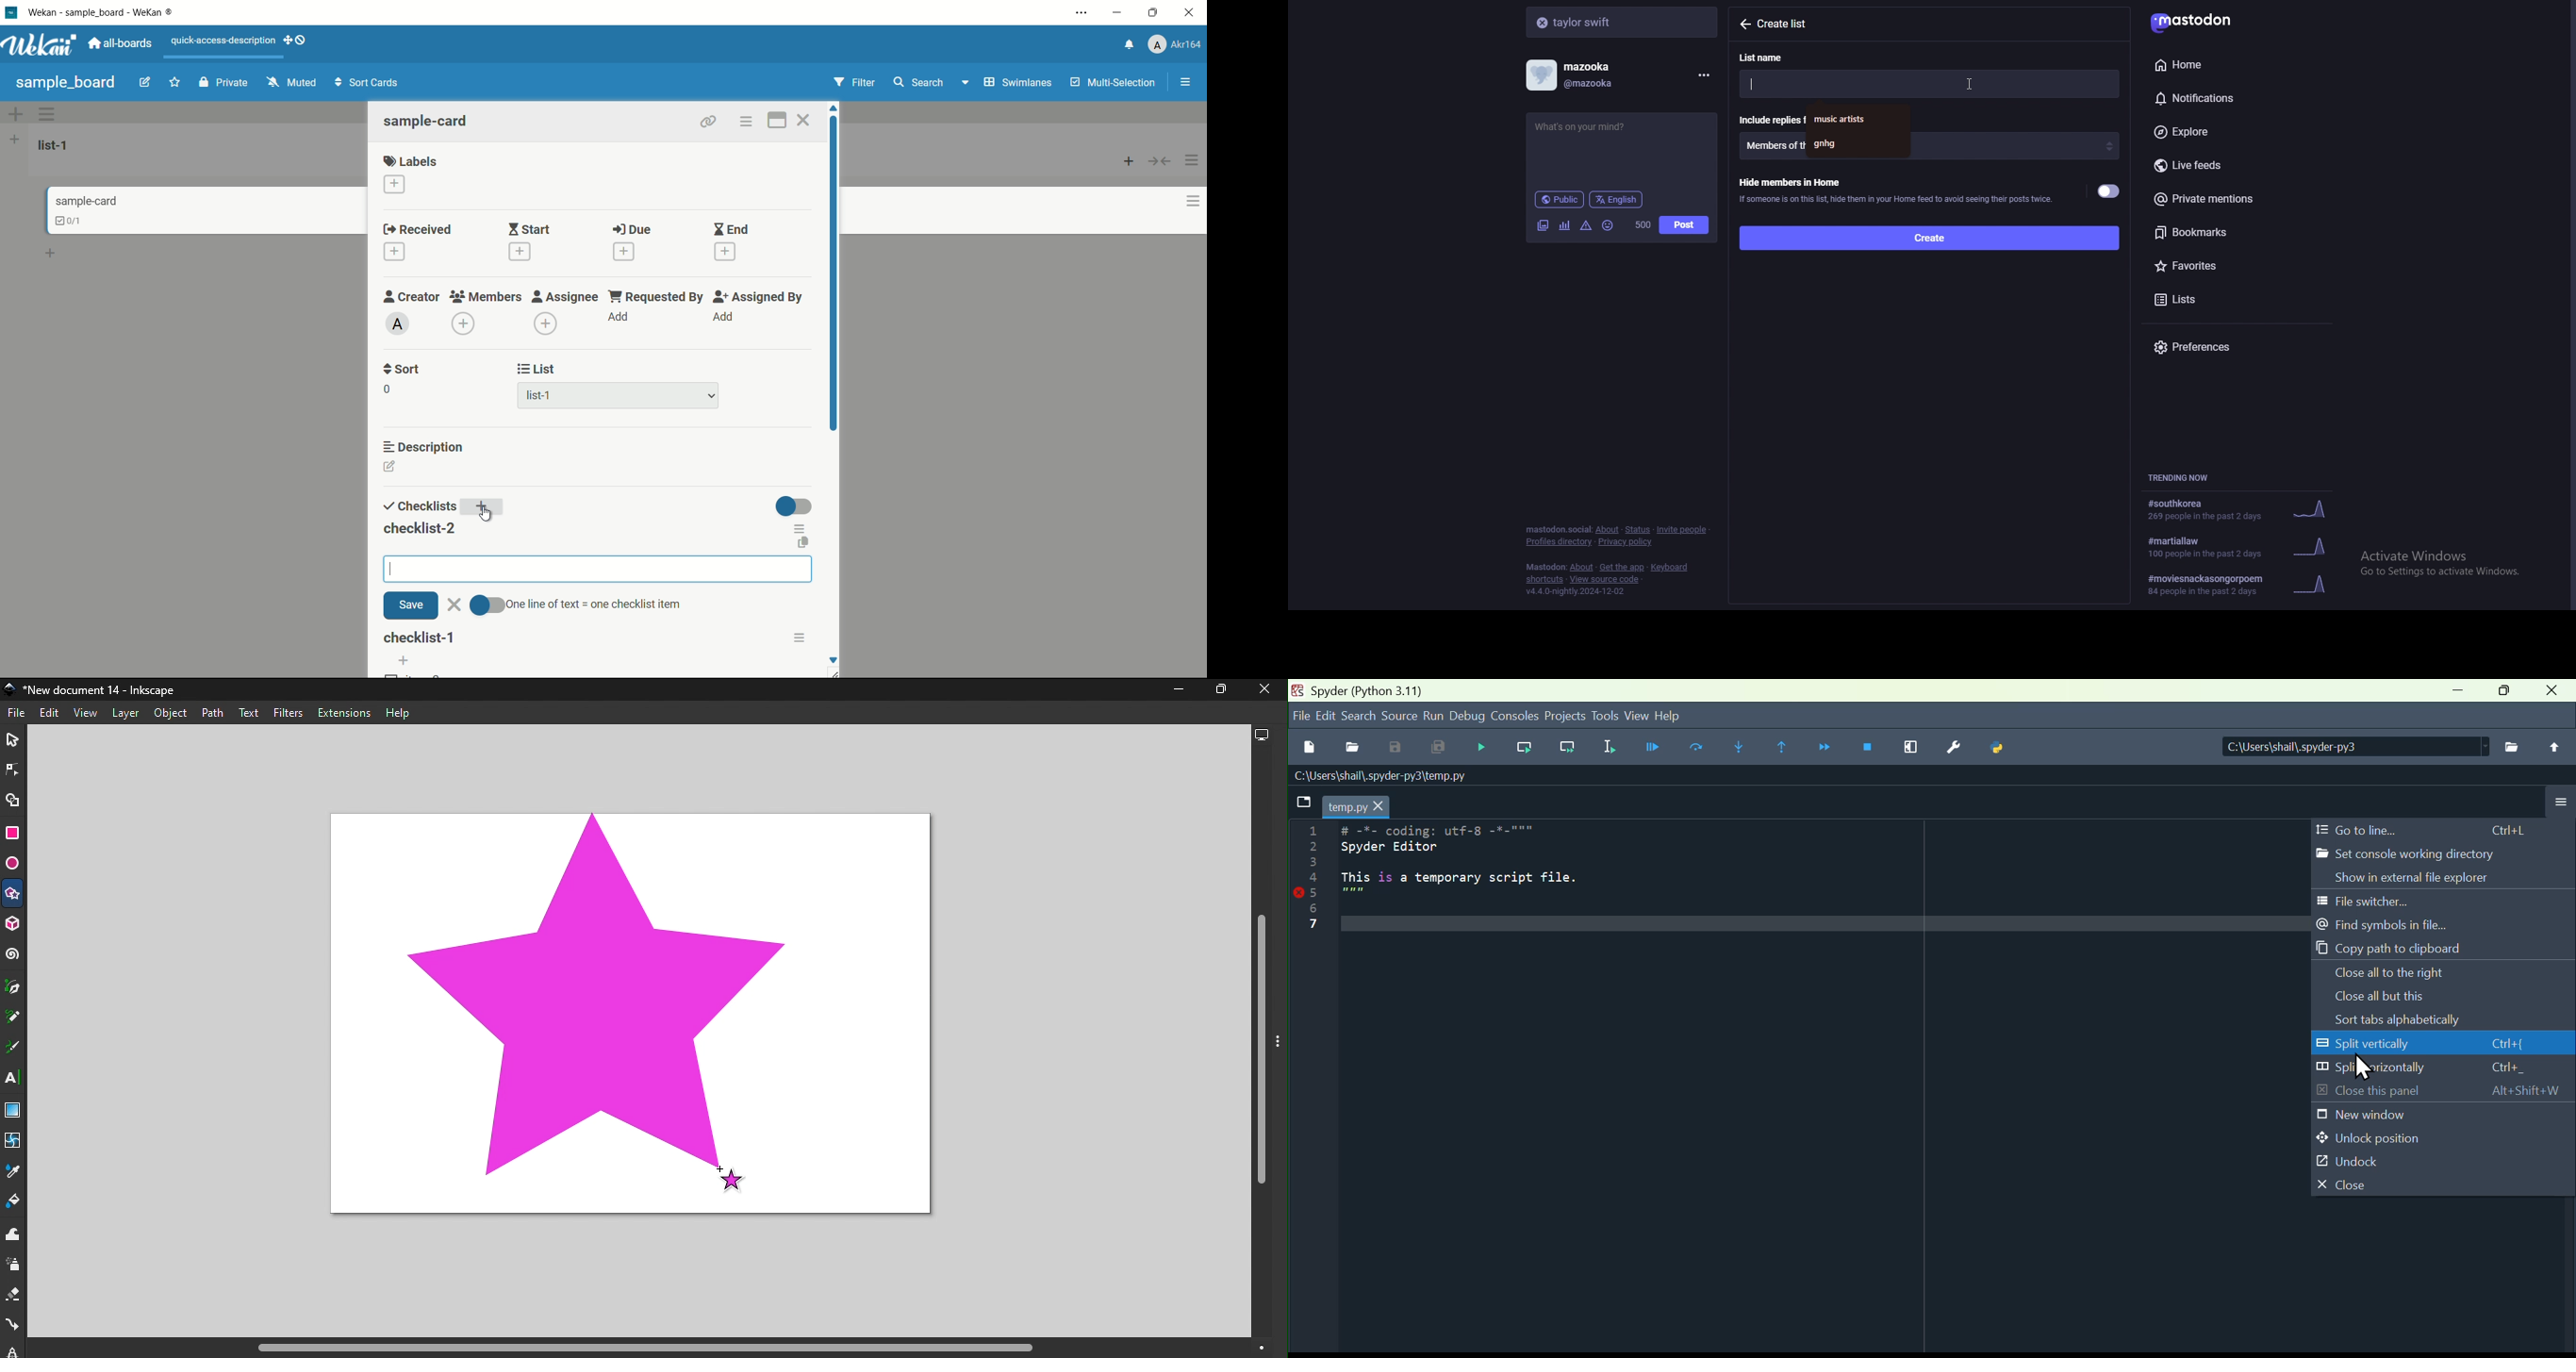  I want to click on close, so click(1260, 690).